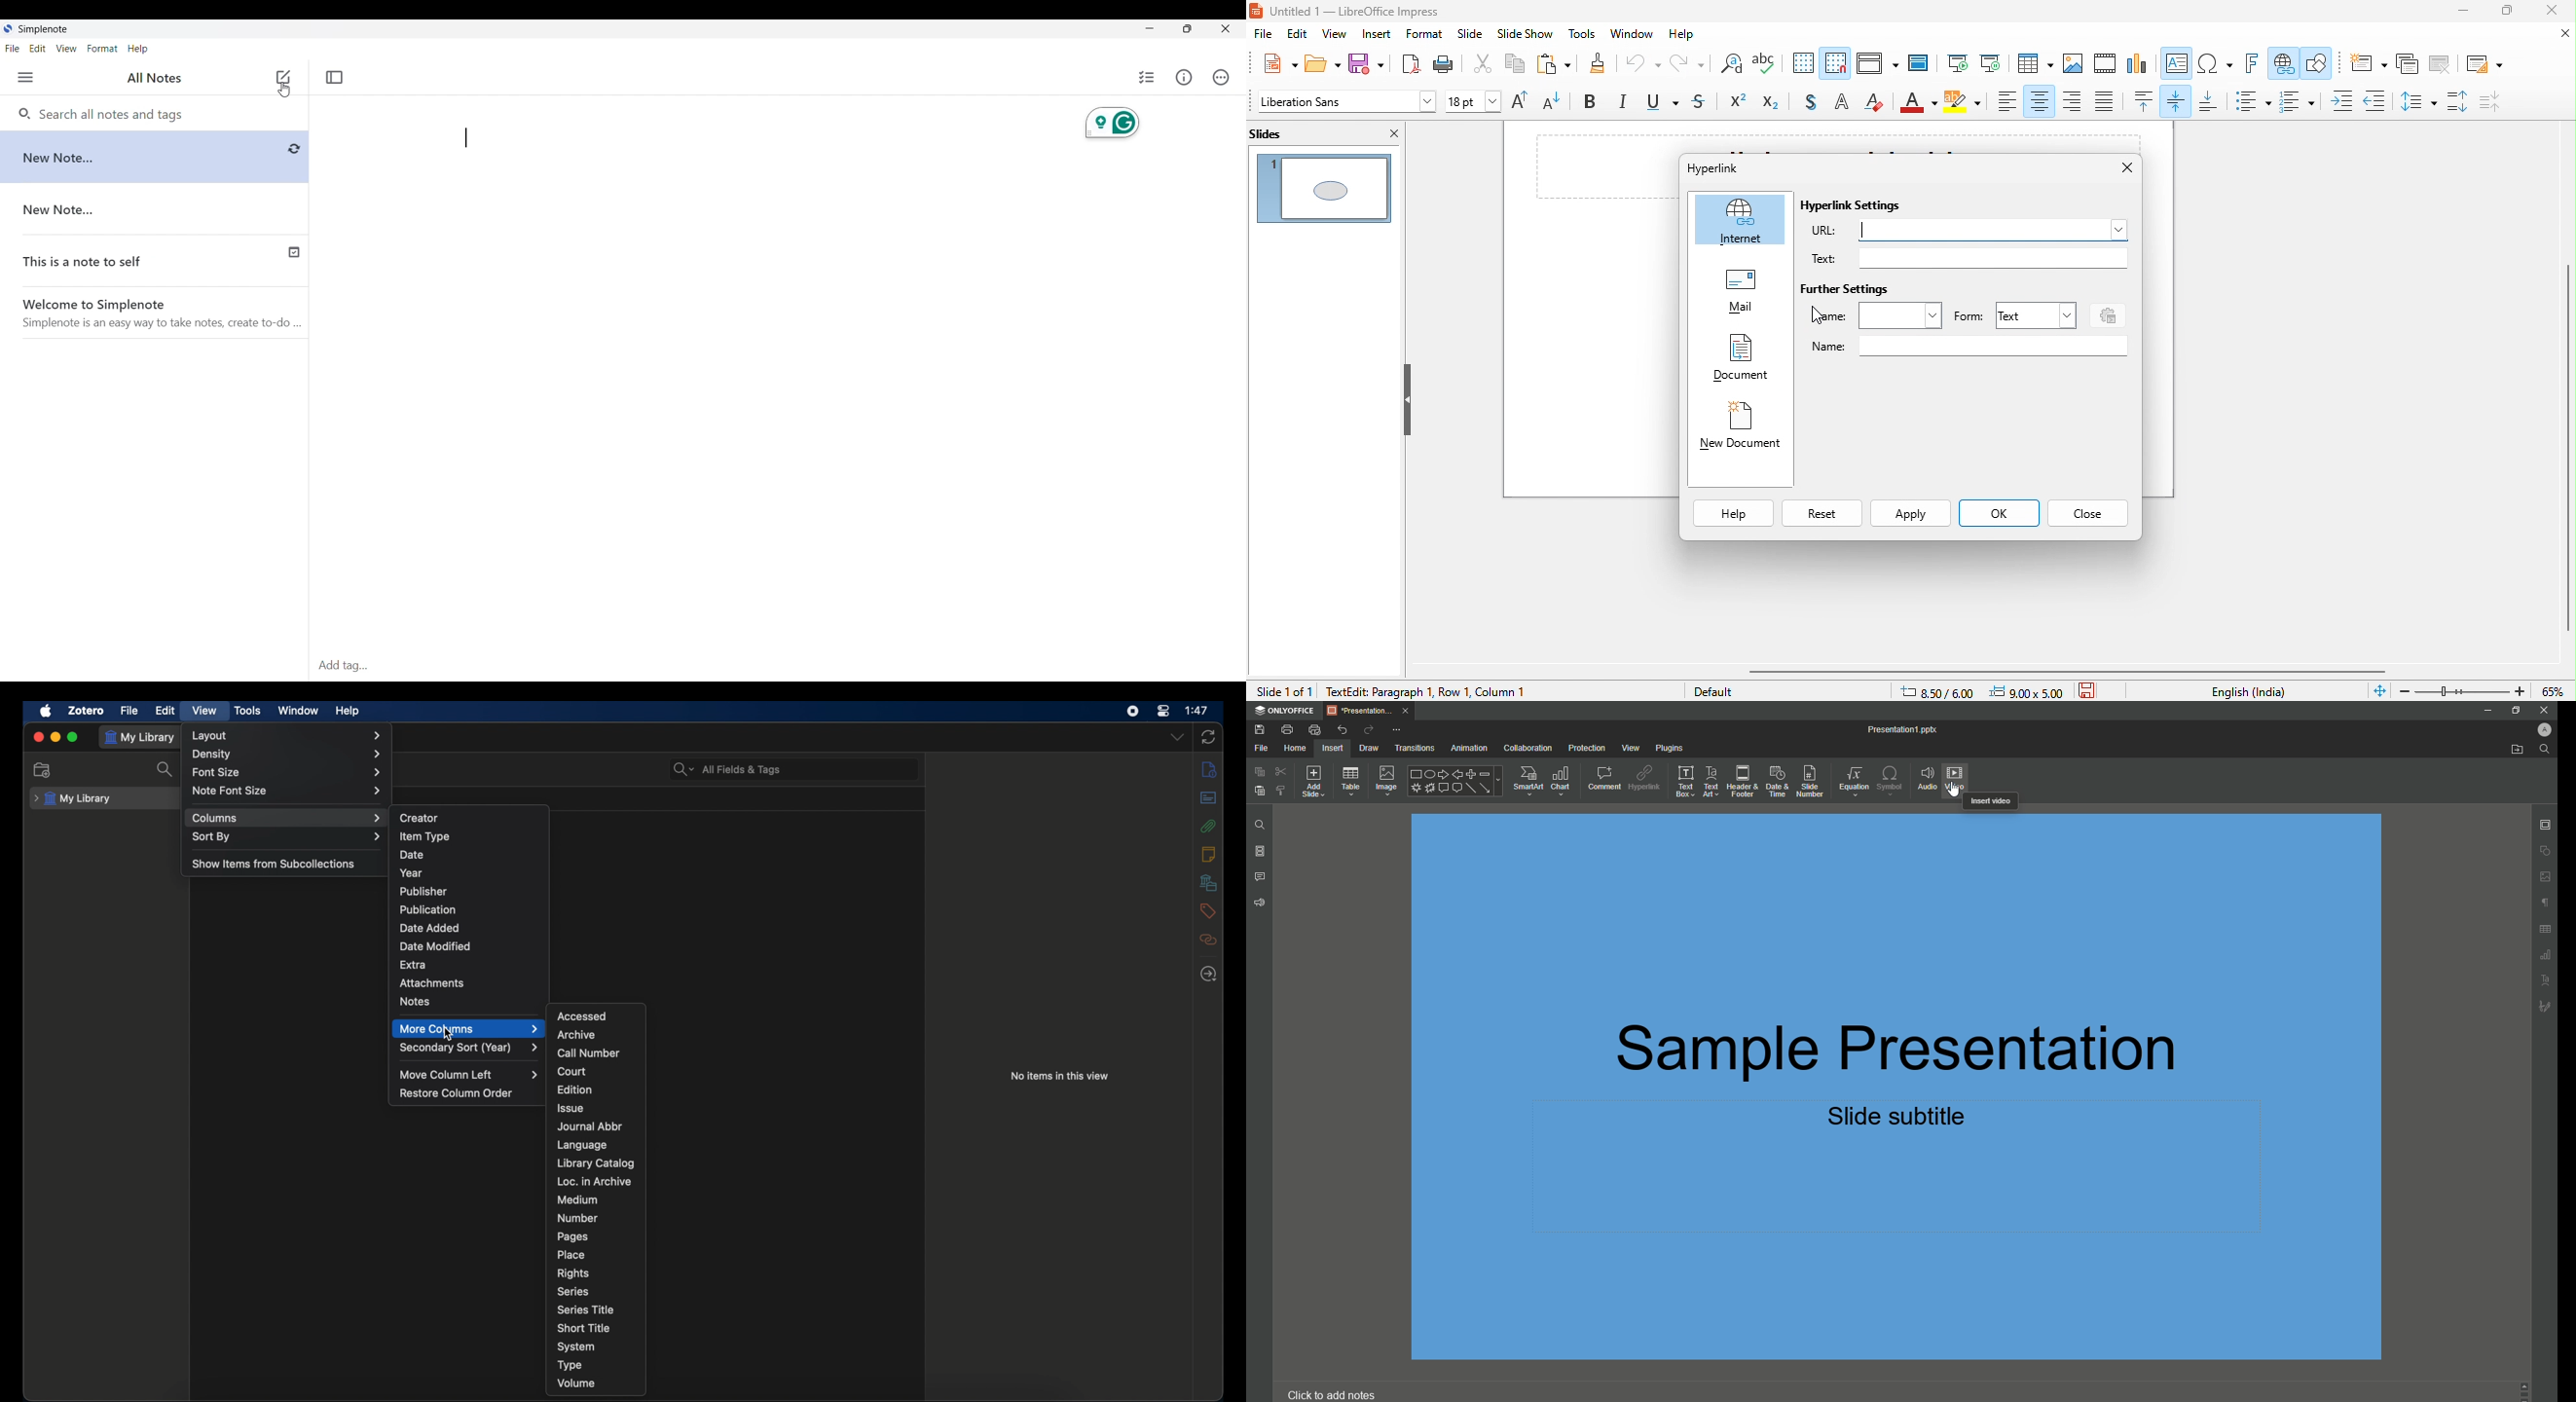 Image resolution: width=2576 pixels, height=1428 pixels. What do you see at coordinates (1625, 103) in the screenshot?
I see `italics` at bounding box center [1625, 103].